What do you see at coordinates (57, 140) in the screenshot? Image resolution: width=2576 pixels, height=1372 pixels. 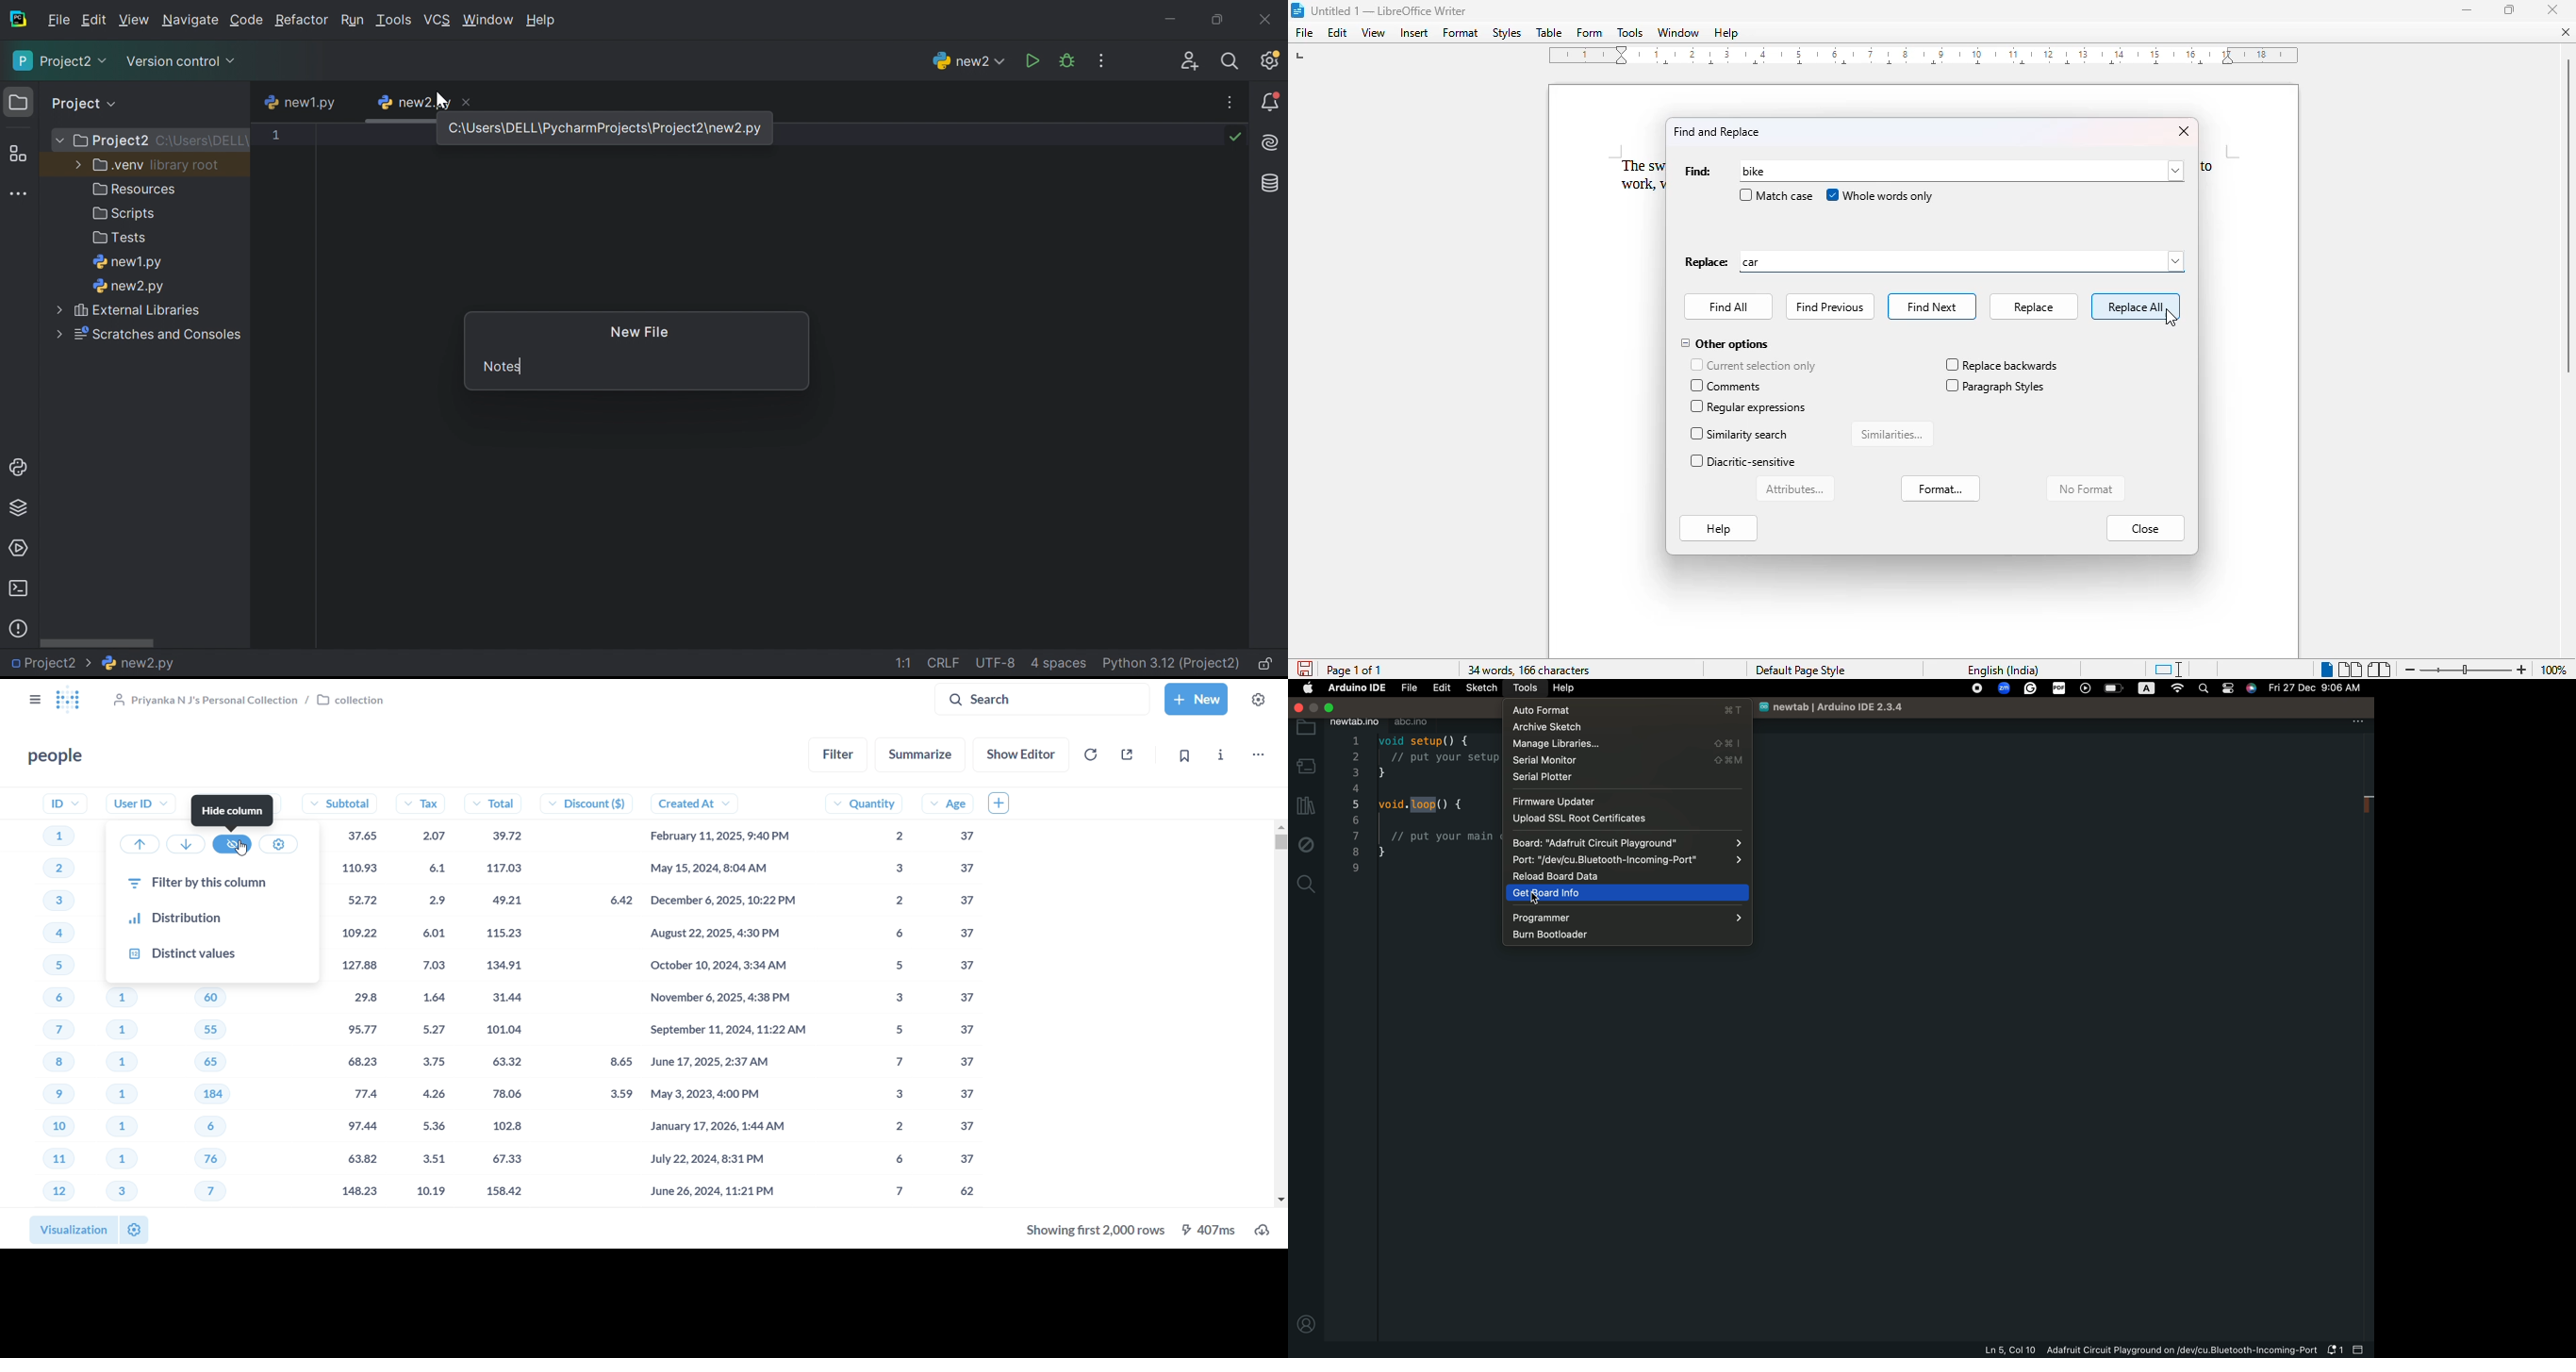 I see `More` at bounding box center [57, 140].